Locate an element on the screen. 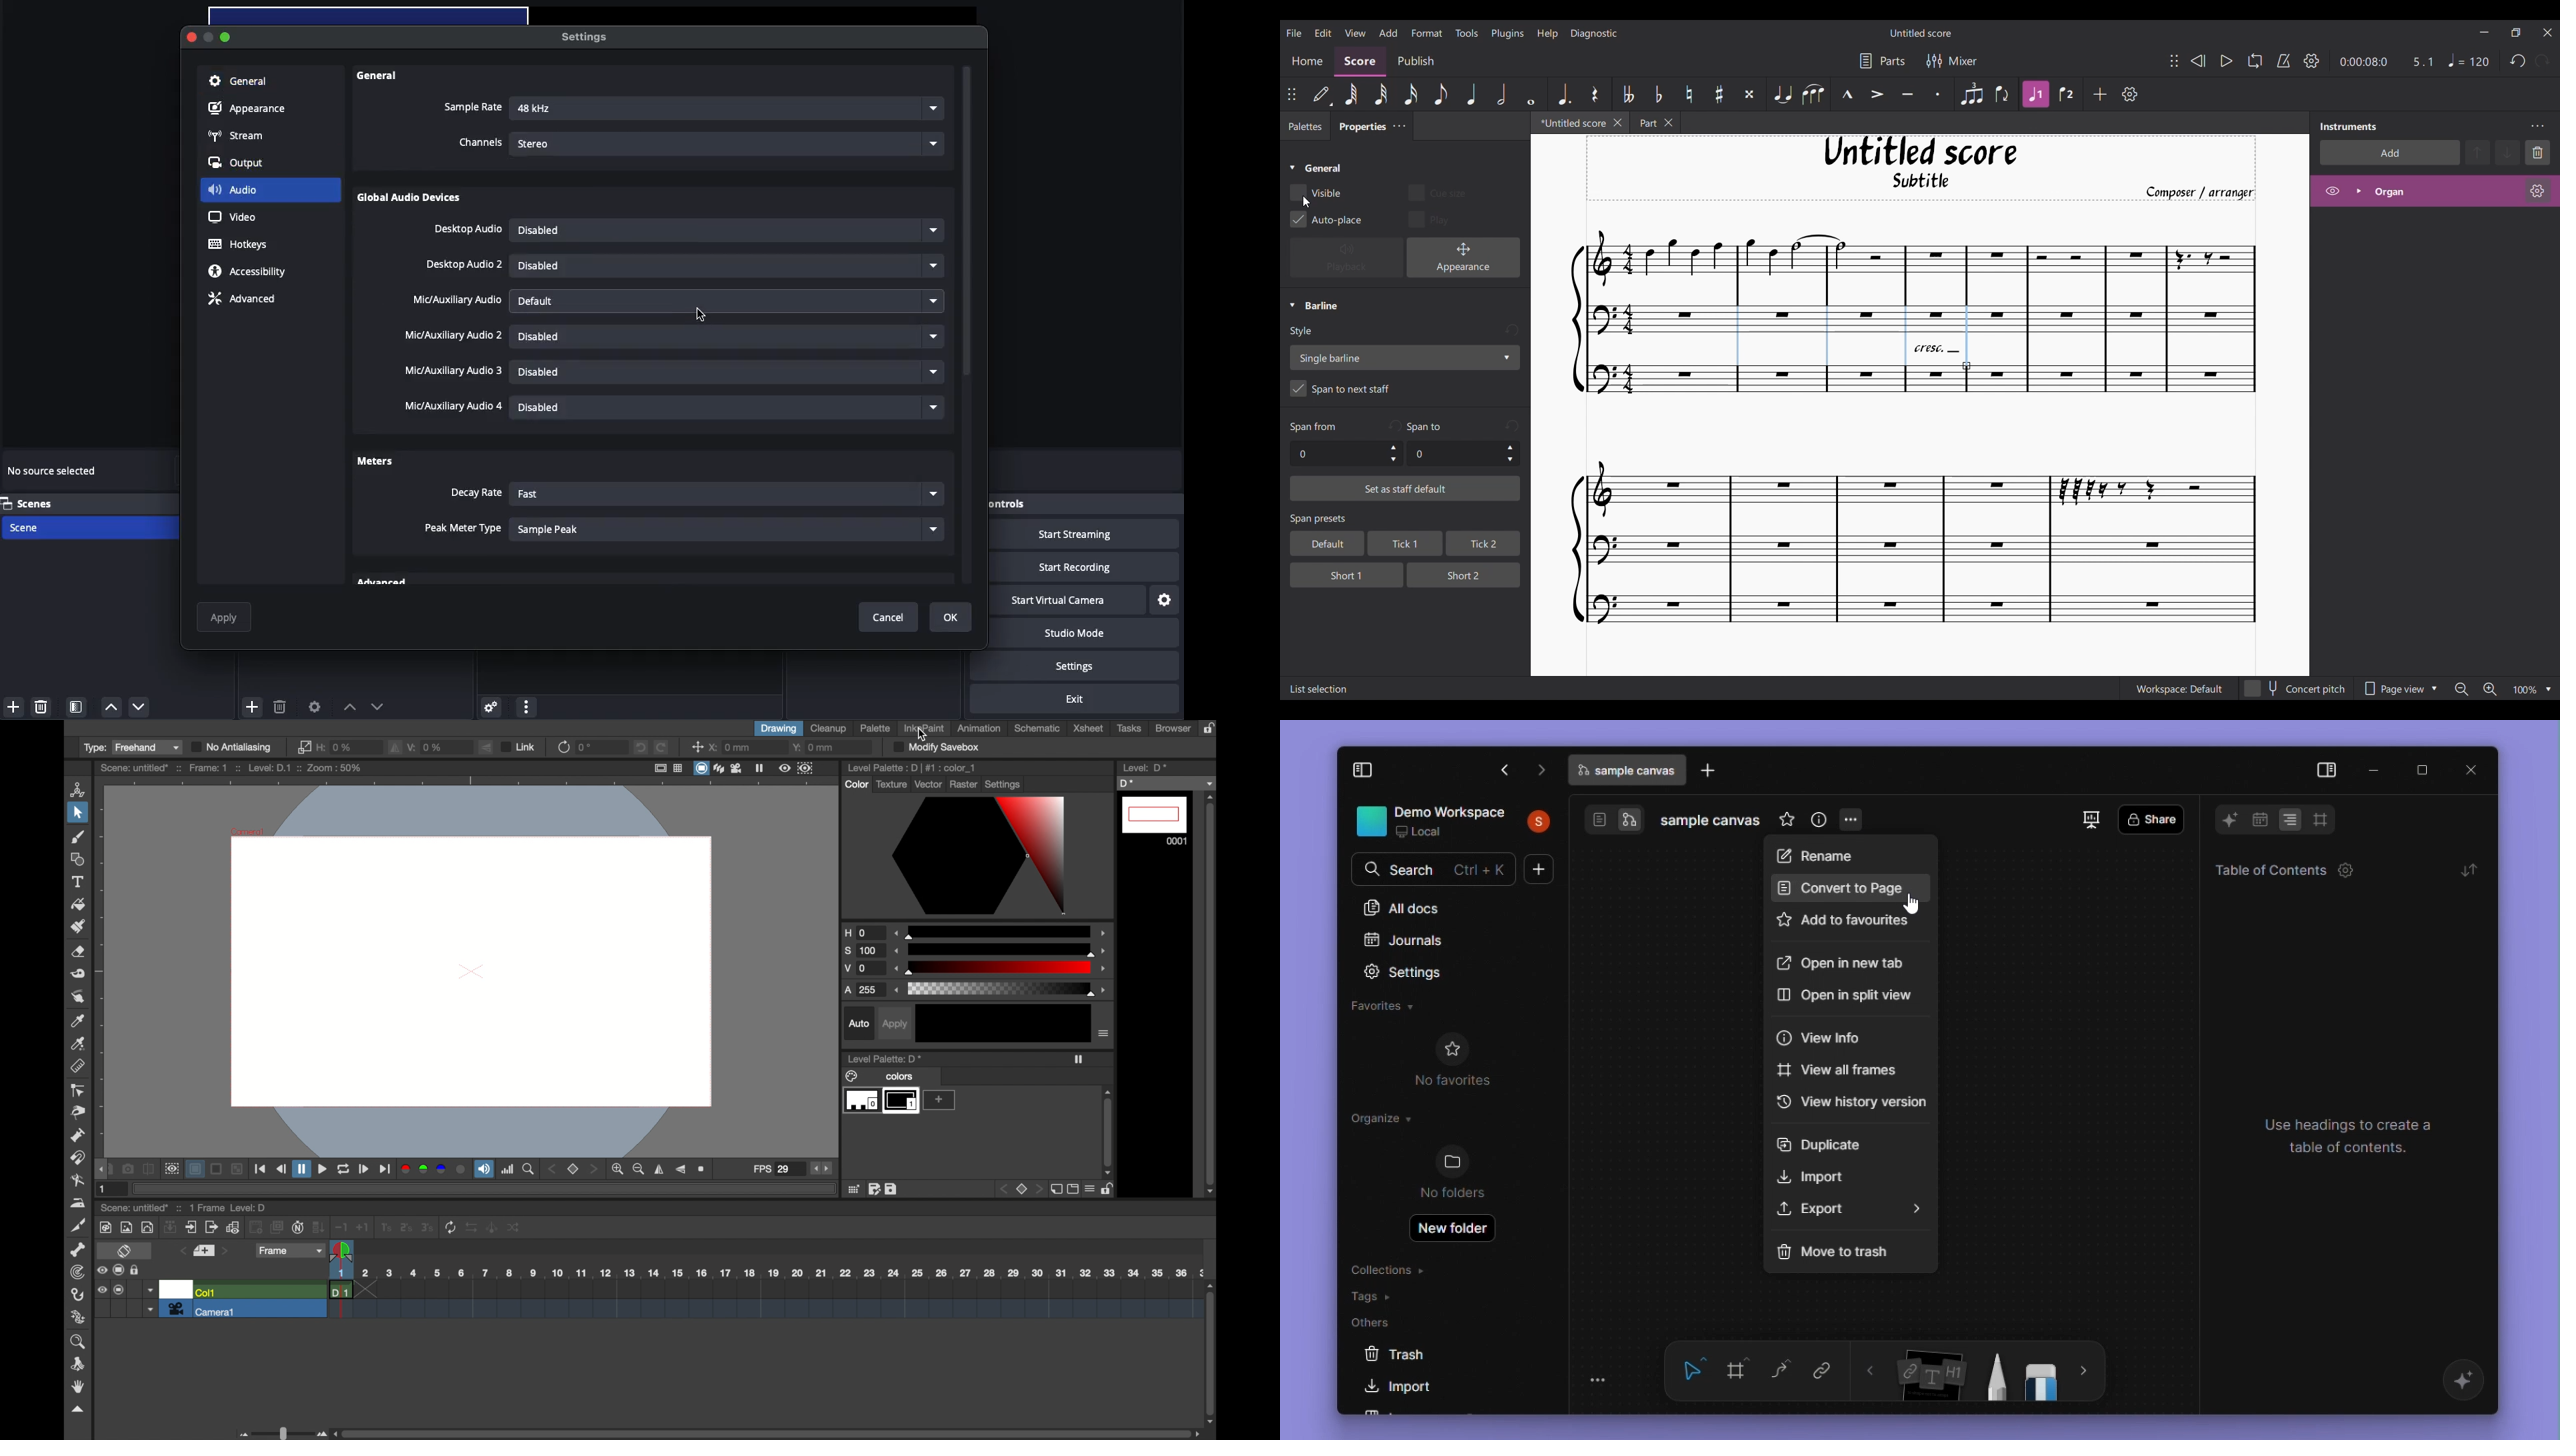 The height and width of the screenshot is (1456, 2576). Place name and details is located at coordinates (1455, 822).